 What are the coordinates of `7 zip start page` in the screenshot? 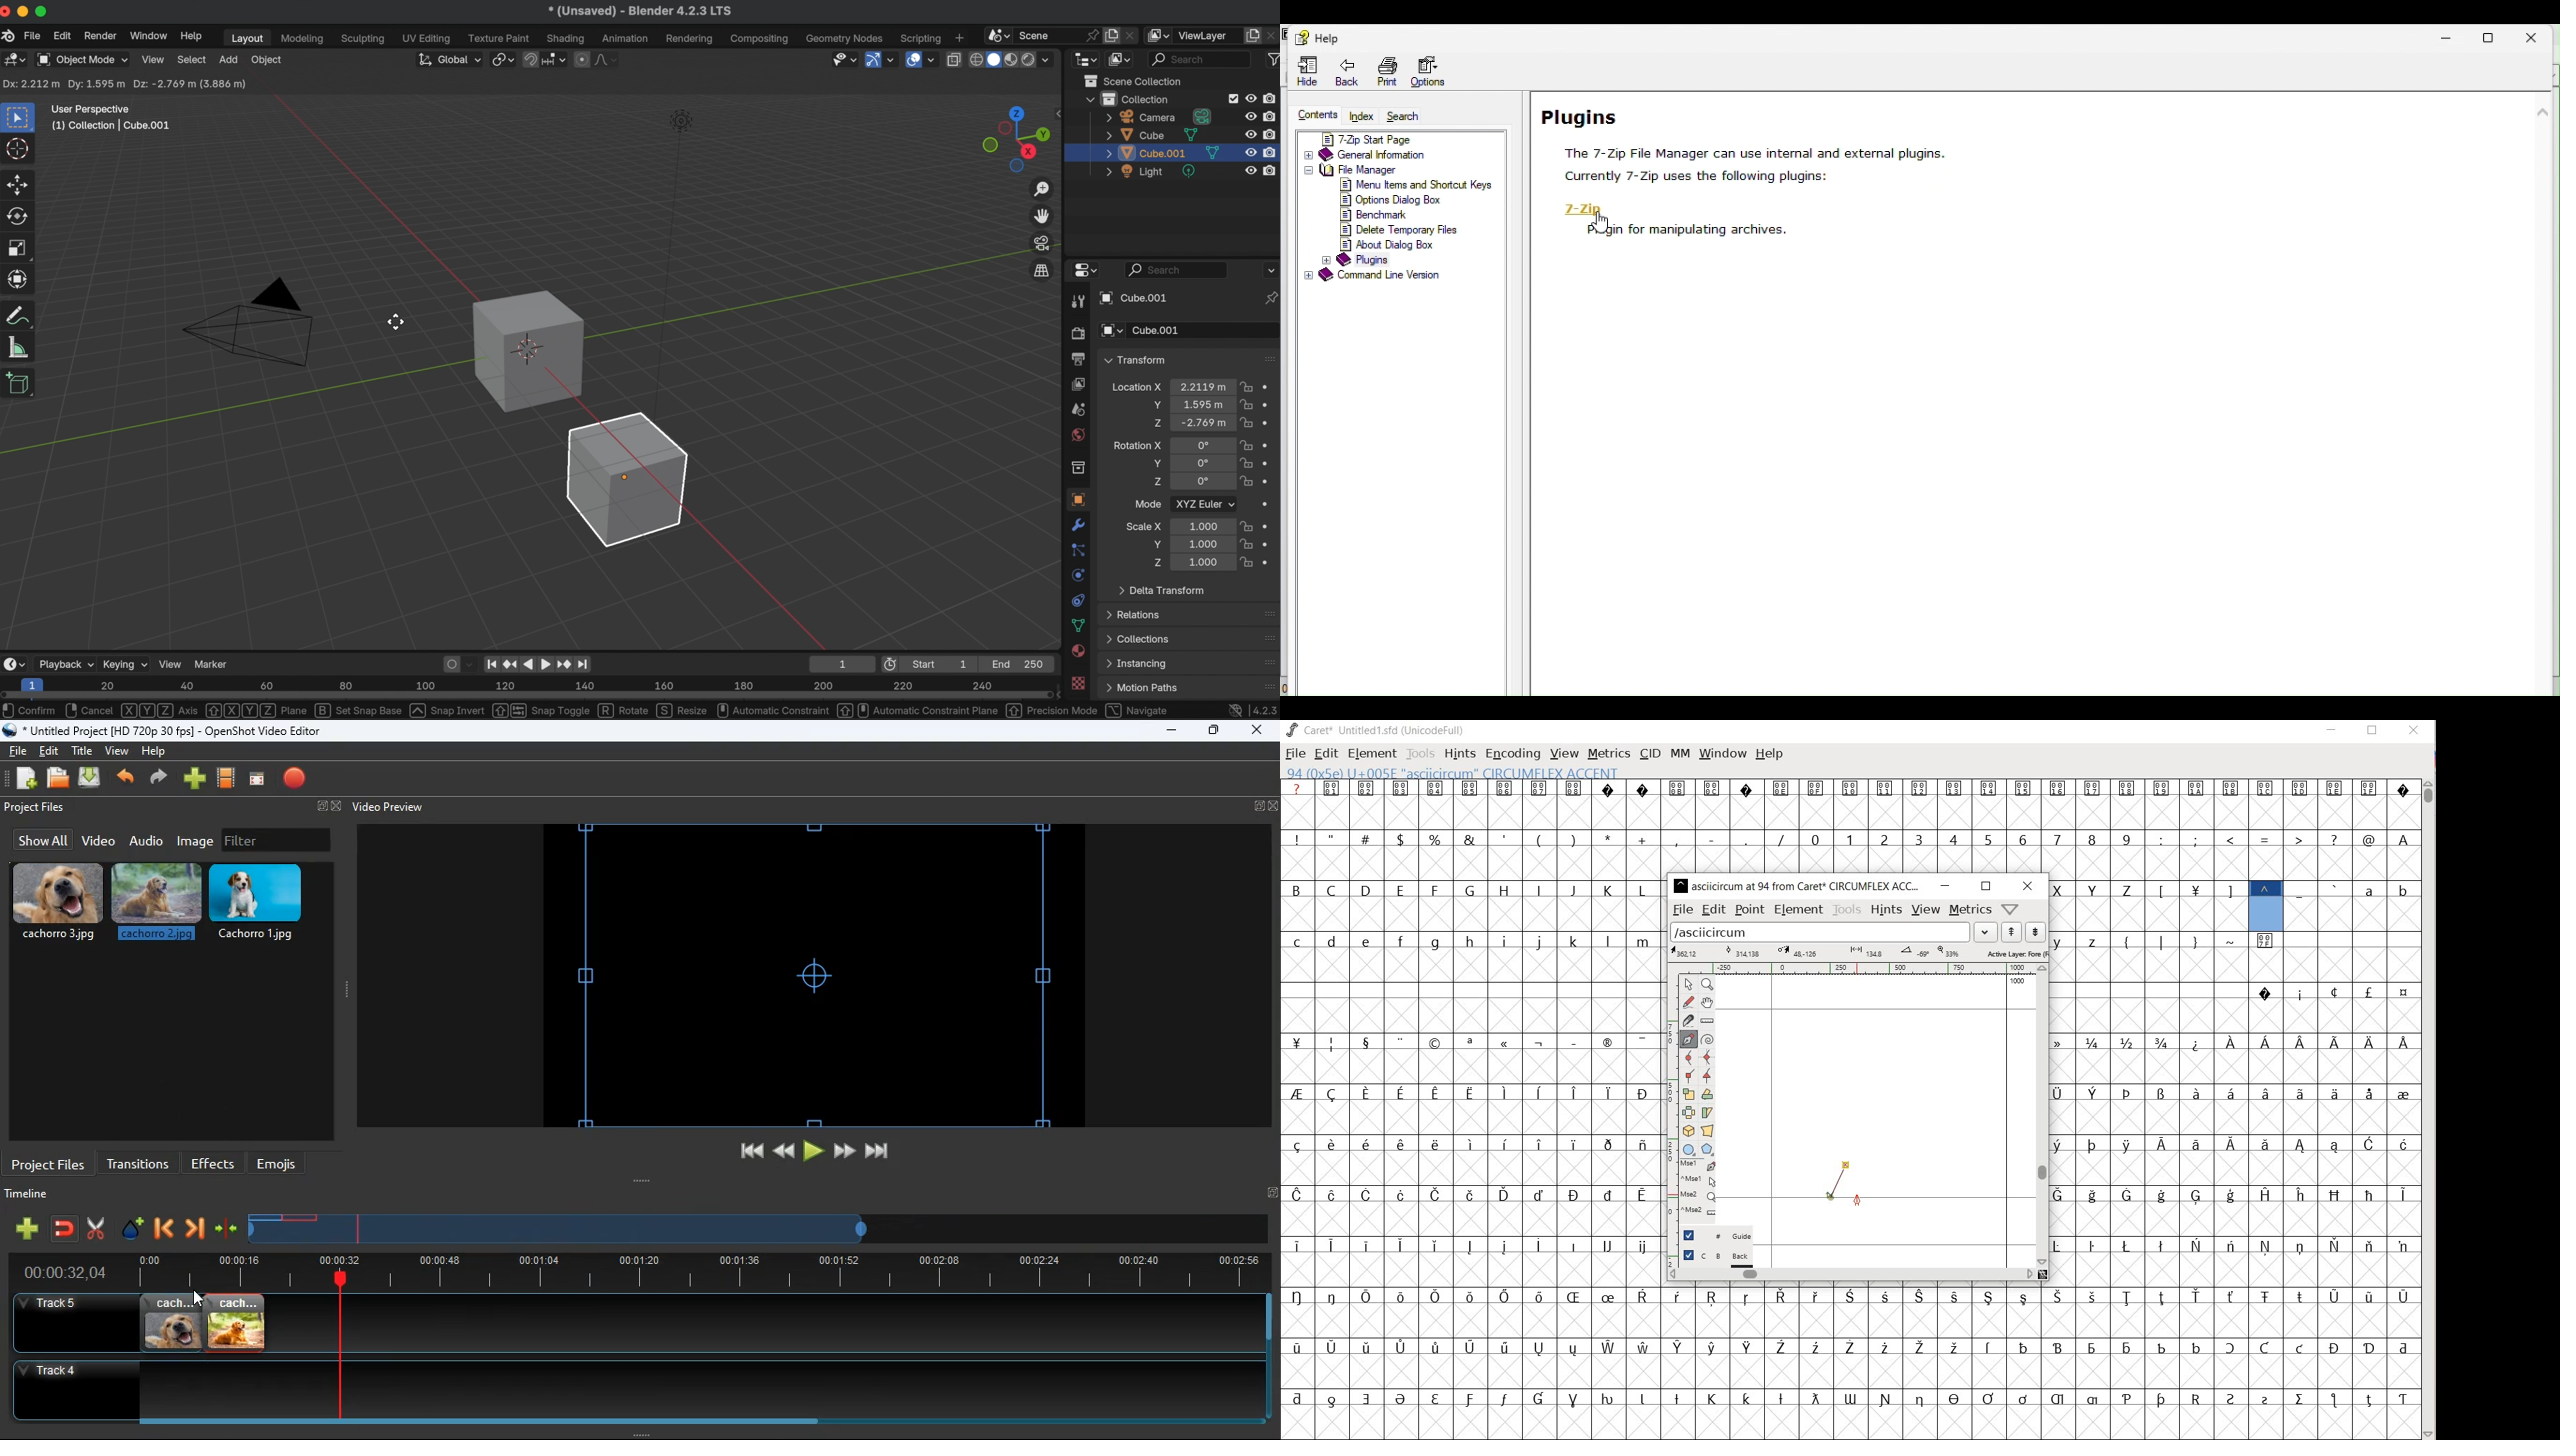 It's located at (1398, 139).